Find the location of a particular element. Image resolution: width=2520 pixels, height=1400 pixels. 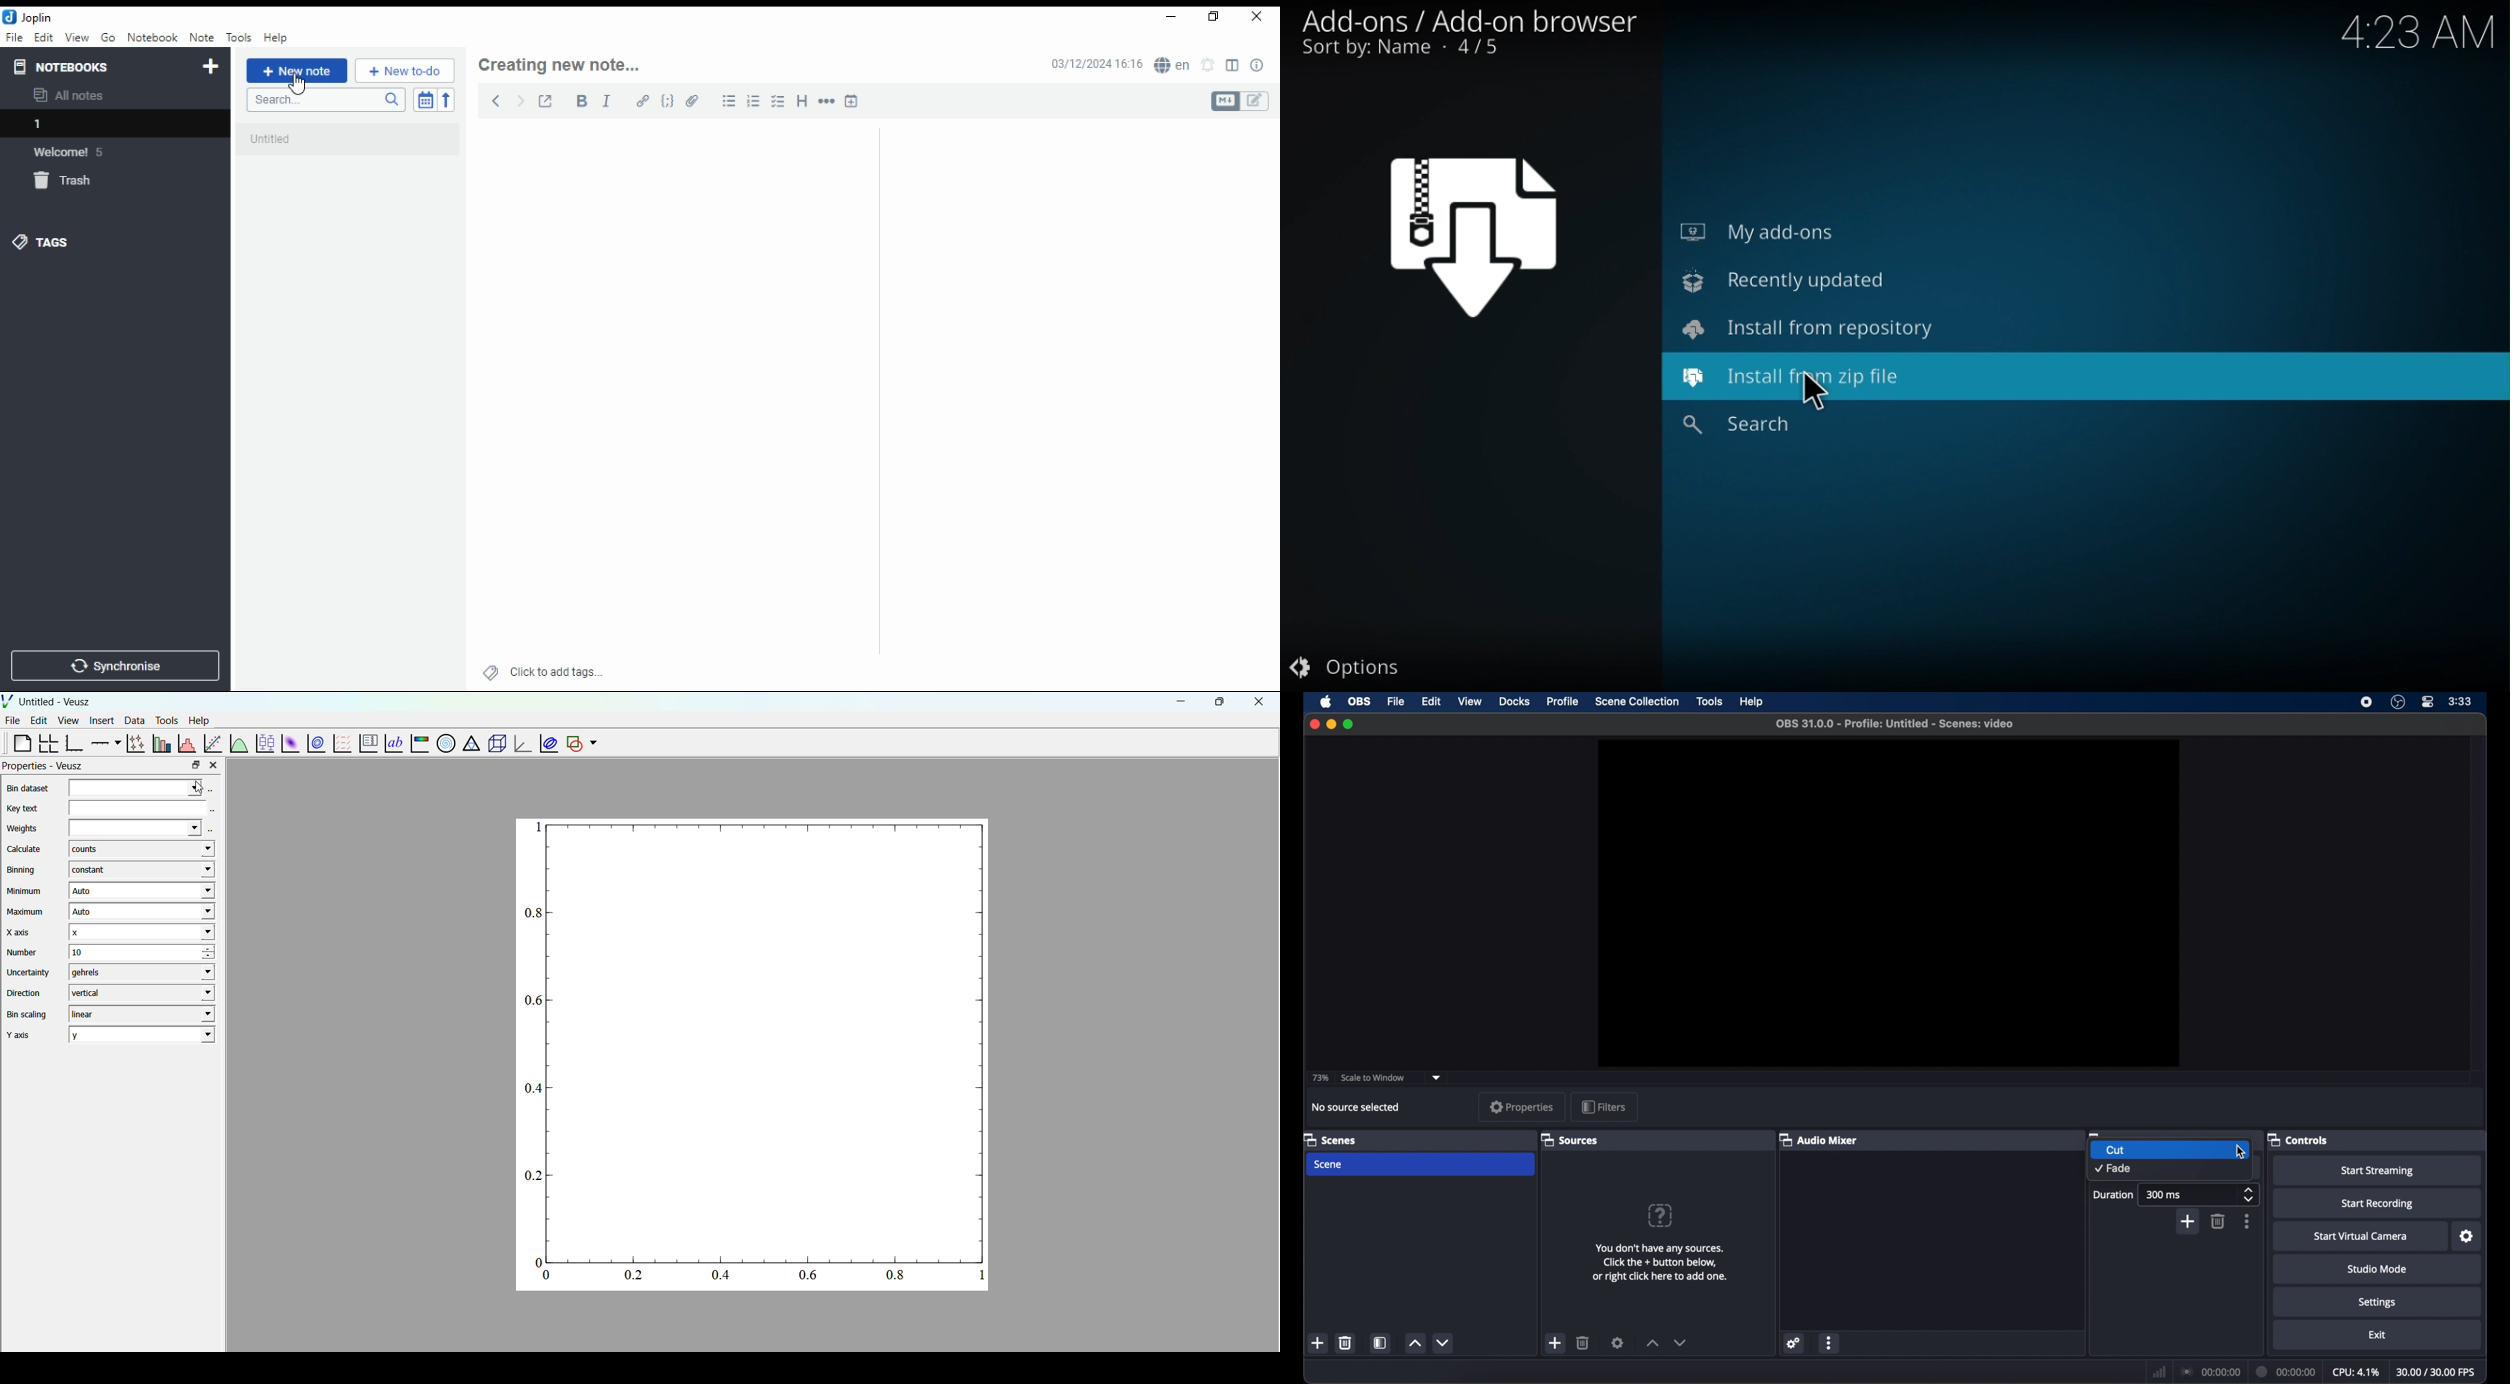

note properties is located at coordinates (1258, 66).